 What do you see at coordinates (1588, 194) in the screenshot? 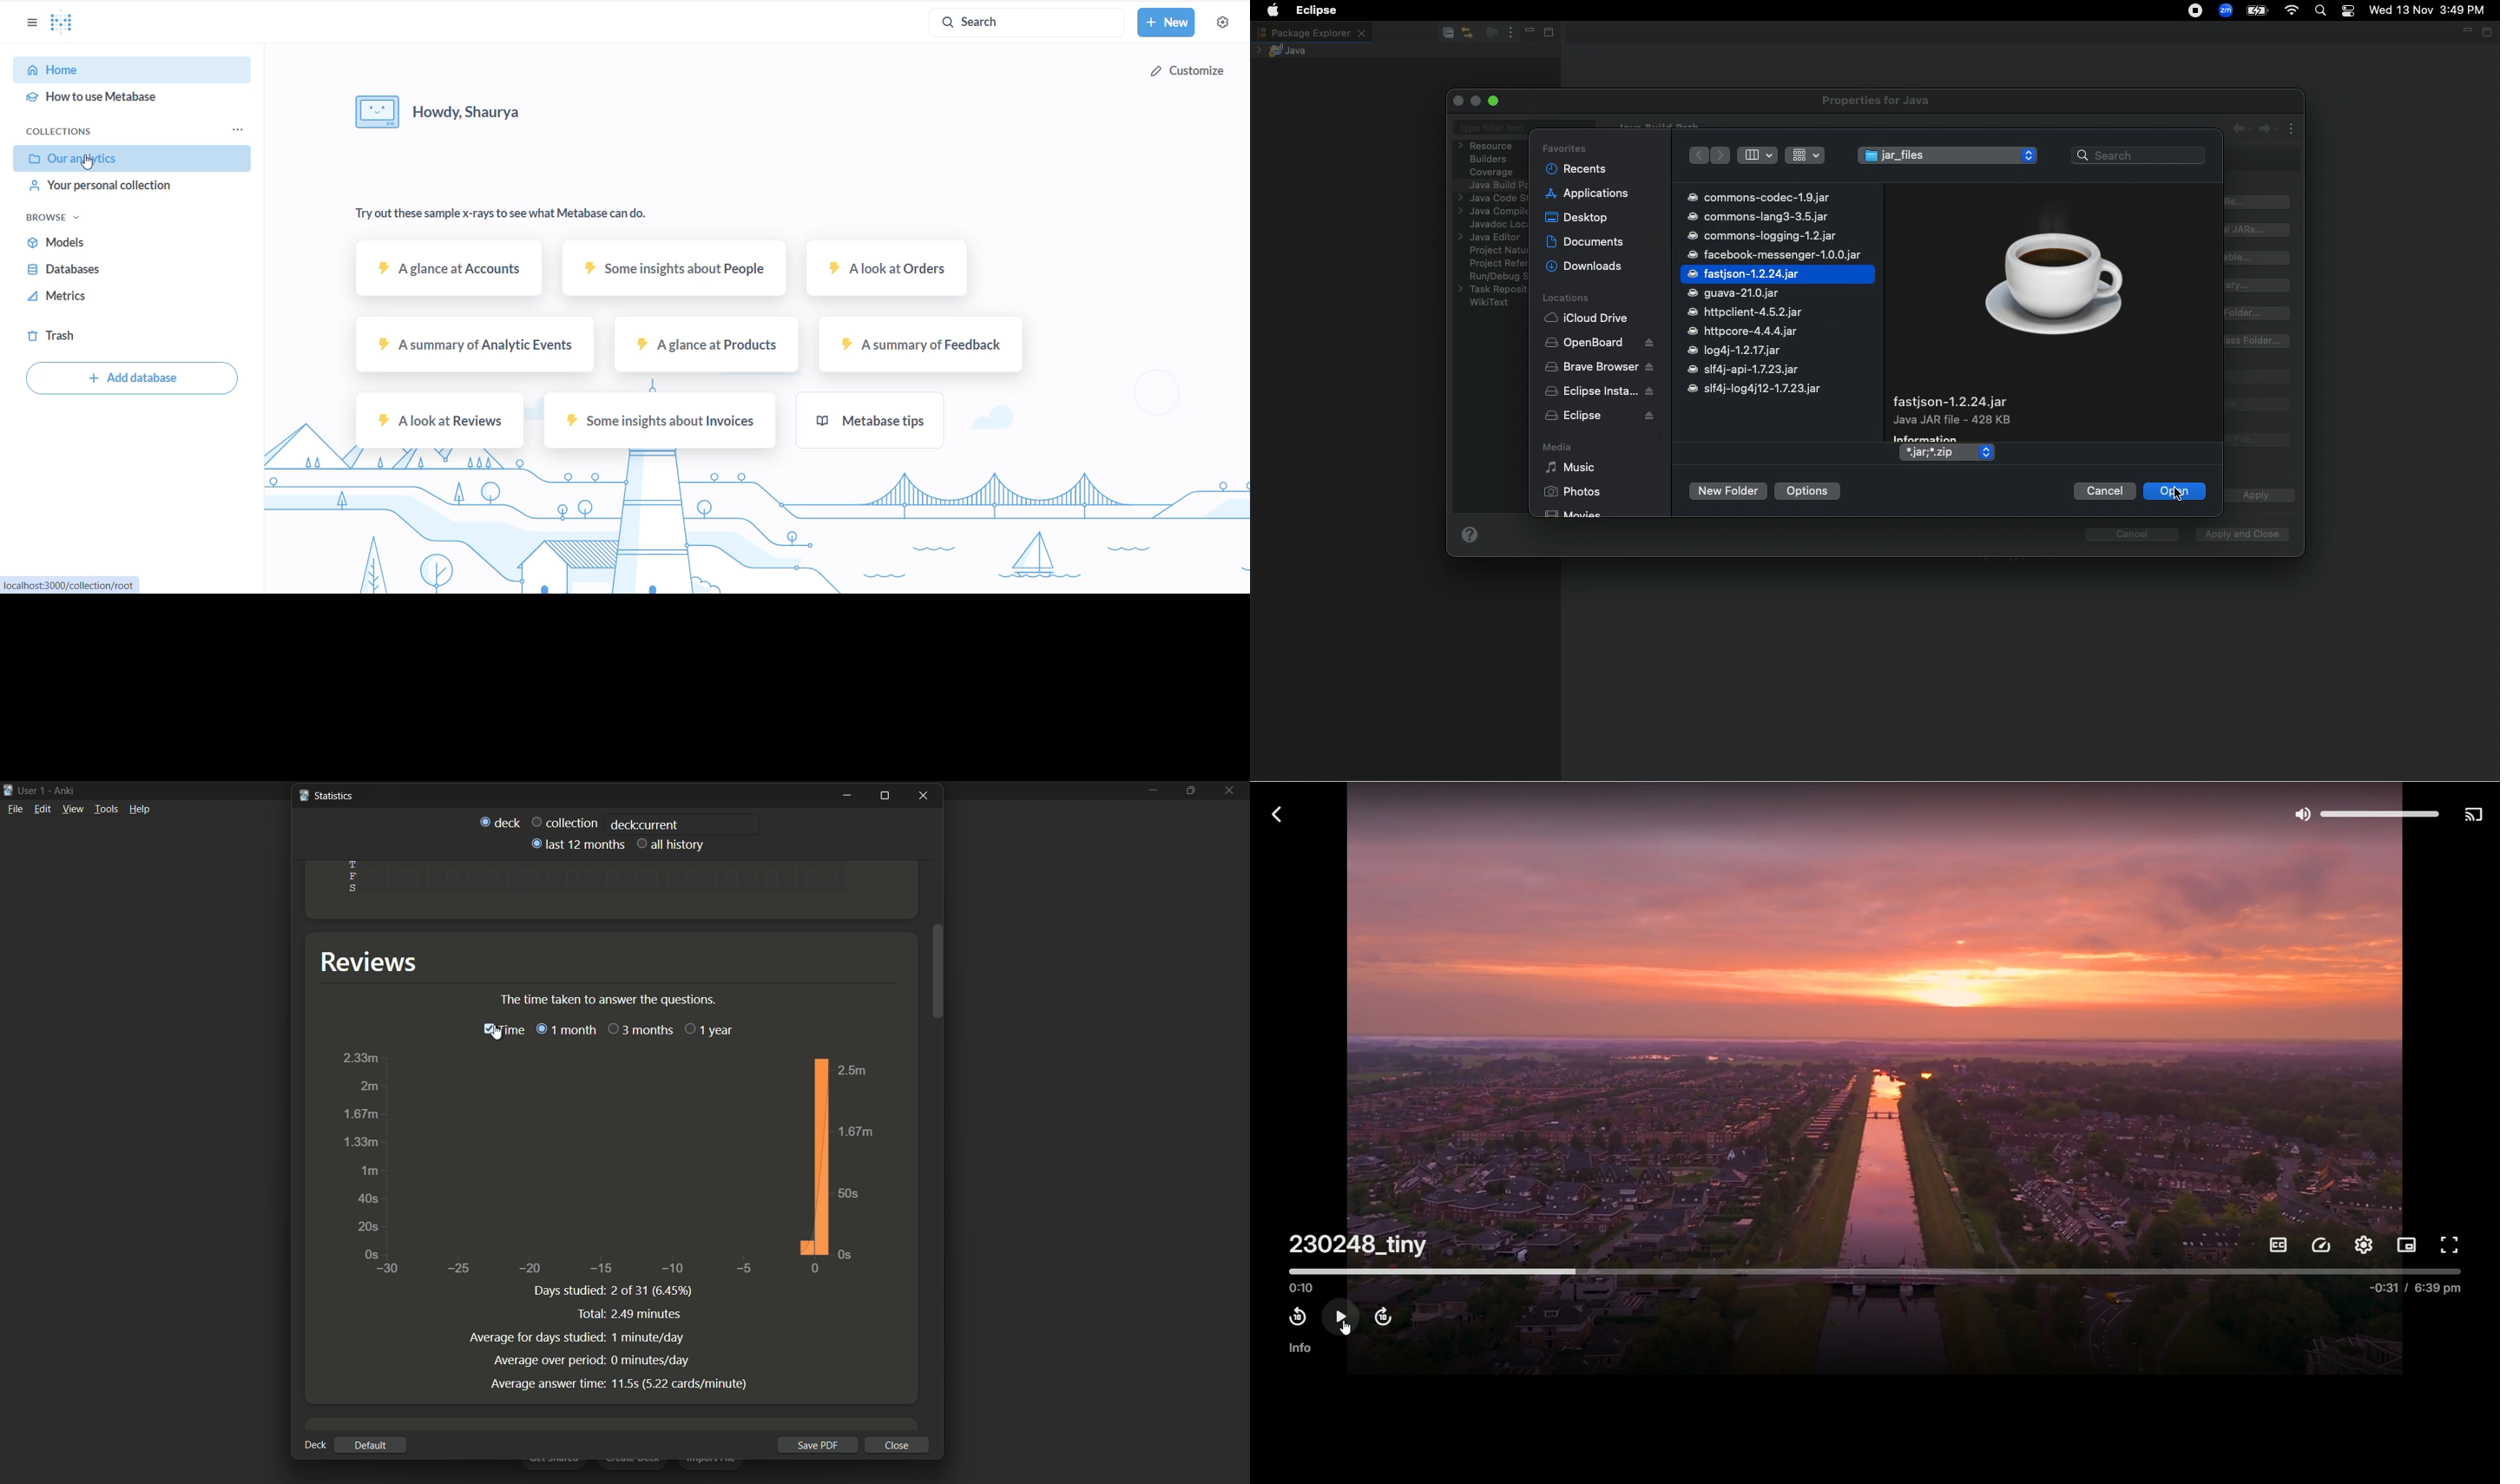
I see `Applications` at bounding box center [1588, 194].